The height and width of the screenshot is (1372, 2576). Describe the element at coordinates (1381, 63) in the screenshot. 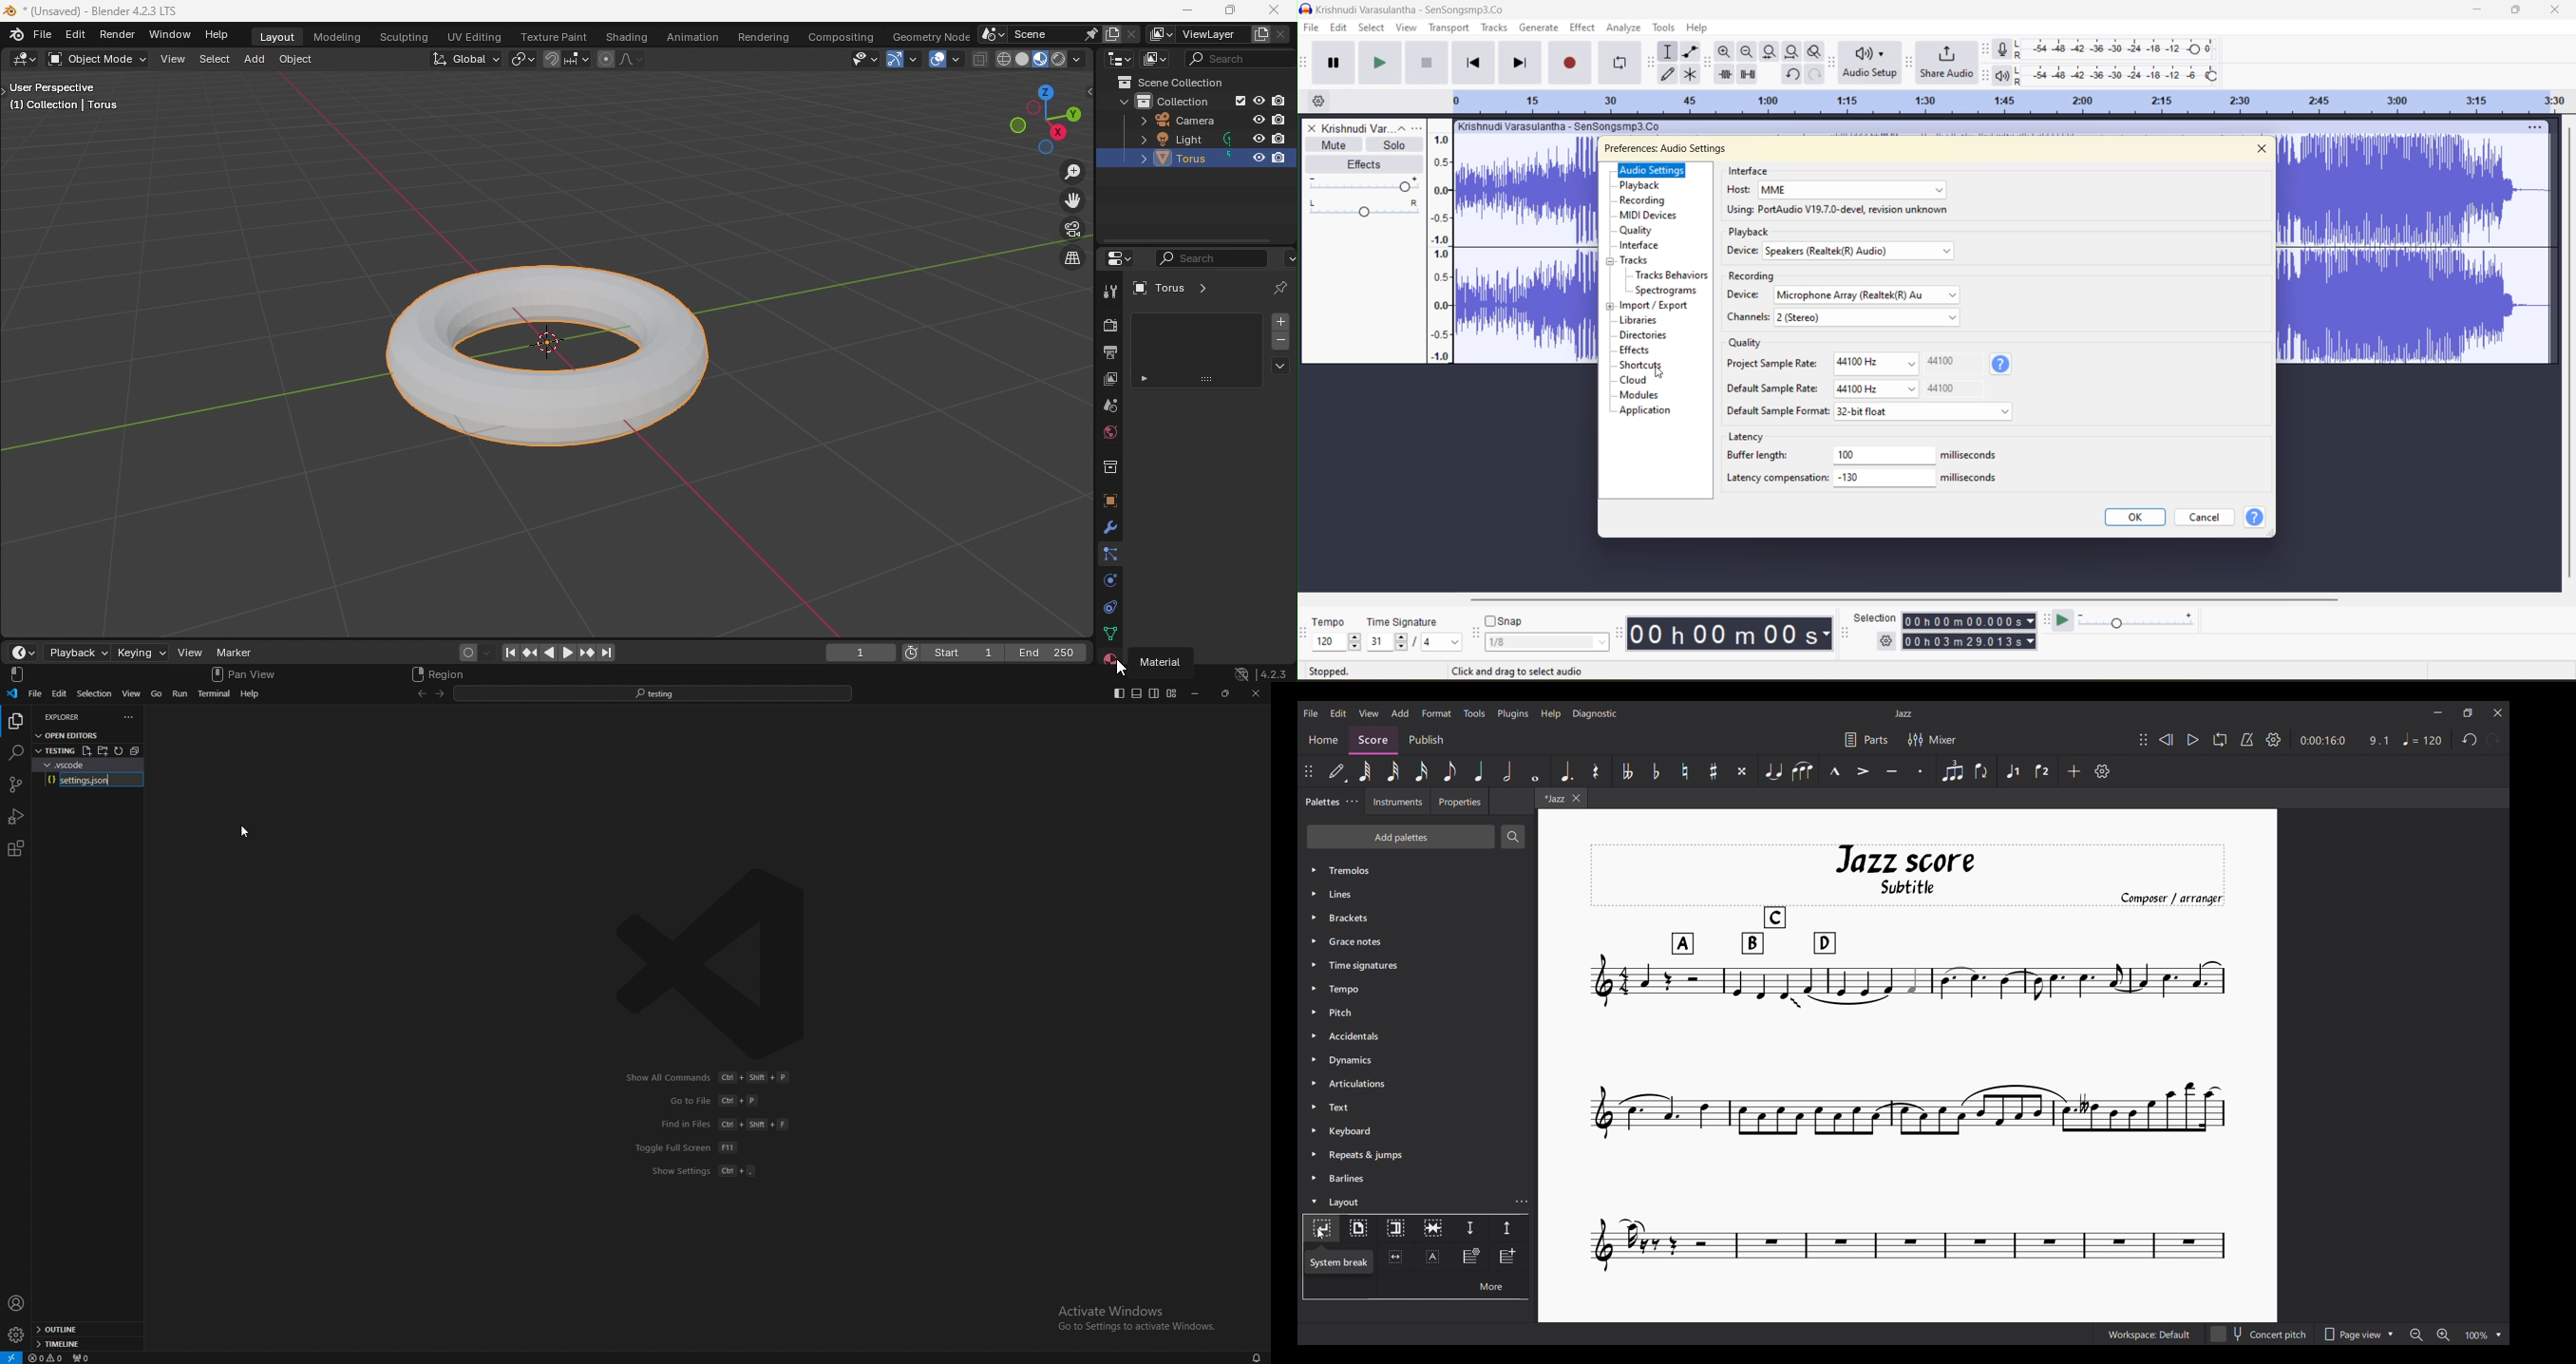

I see `play` at that location.